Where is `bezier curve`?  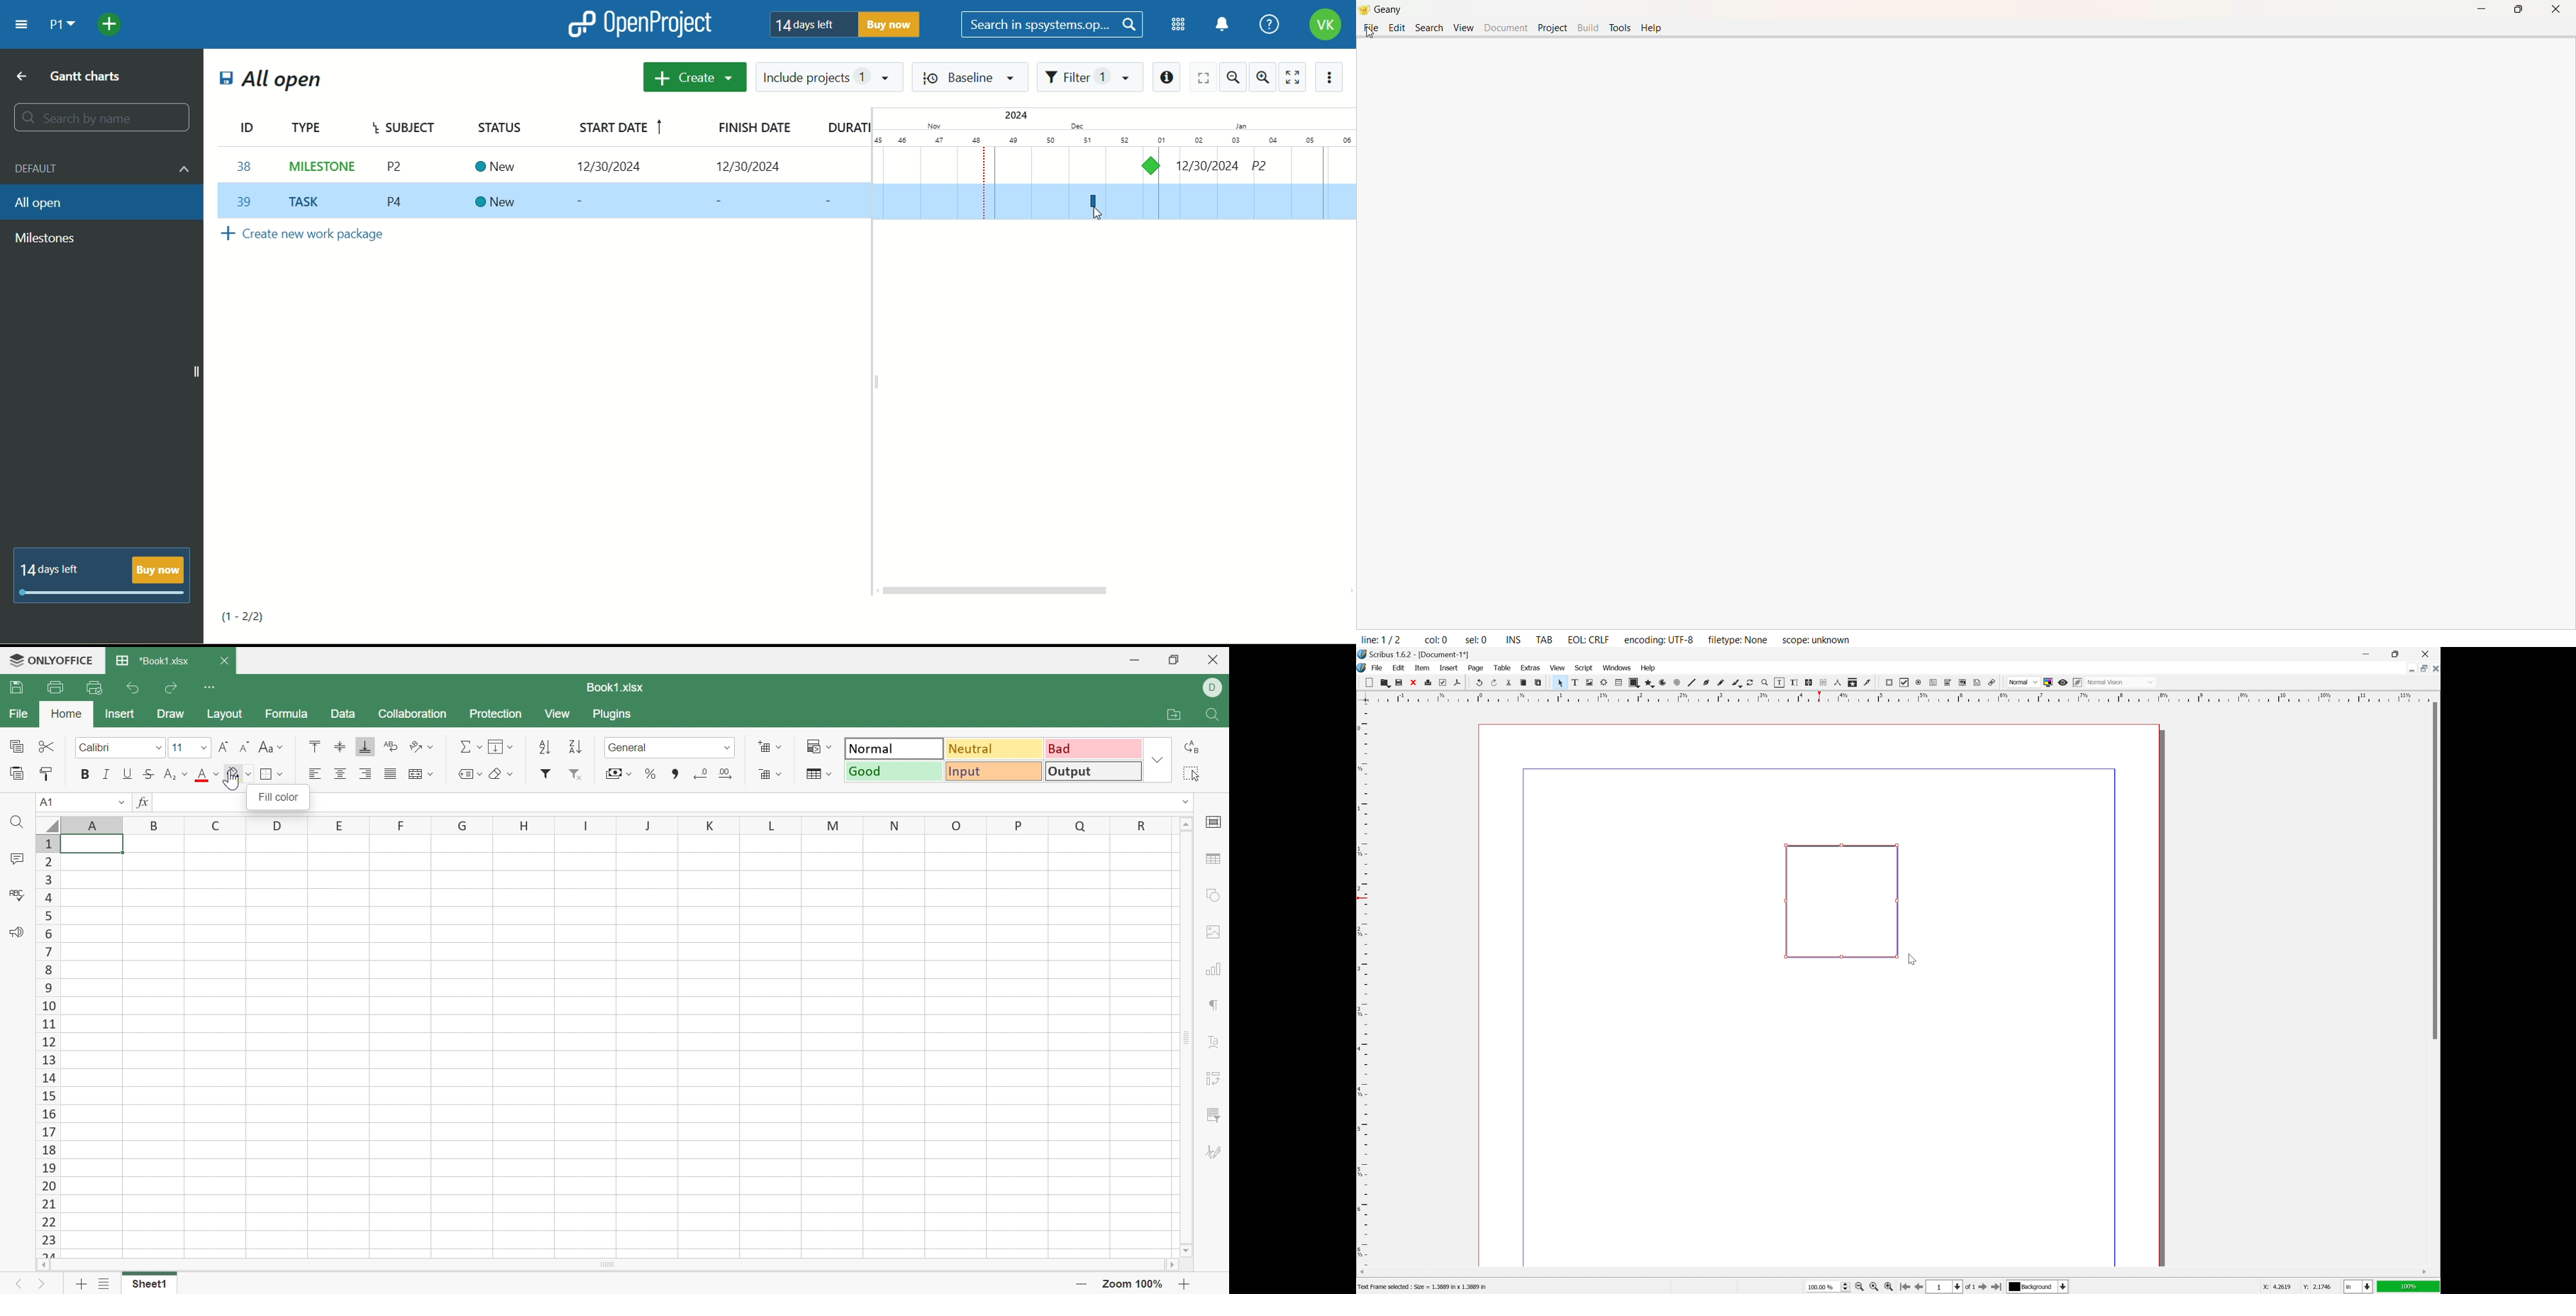 bezier curve is located at coordinates (1707, 683).